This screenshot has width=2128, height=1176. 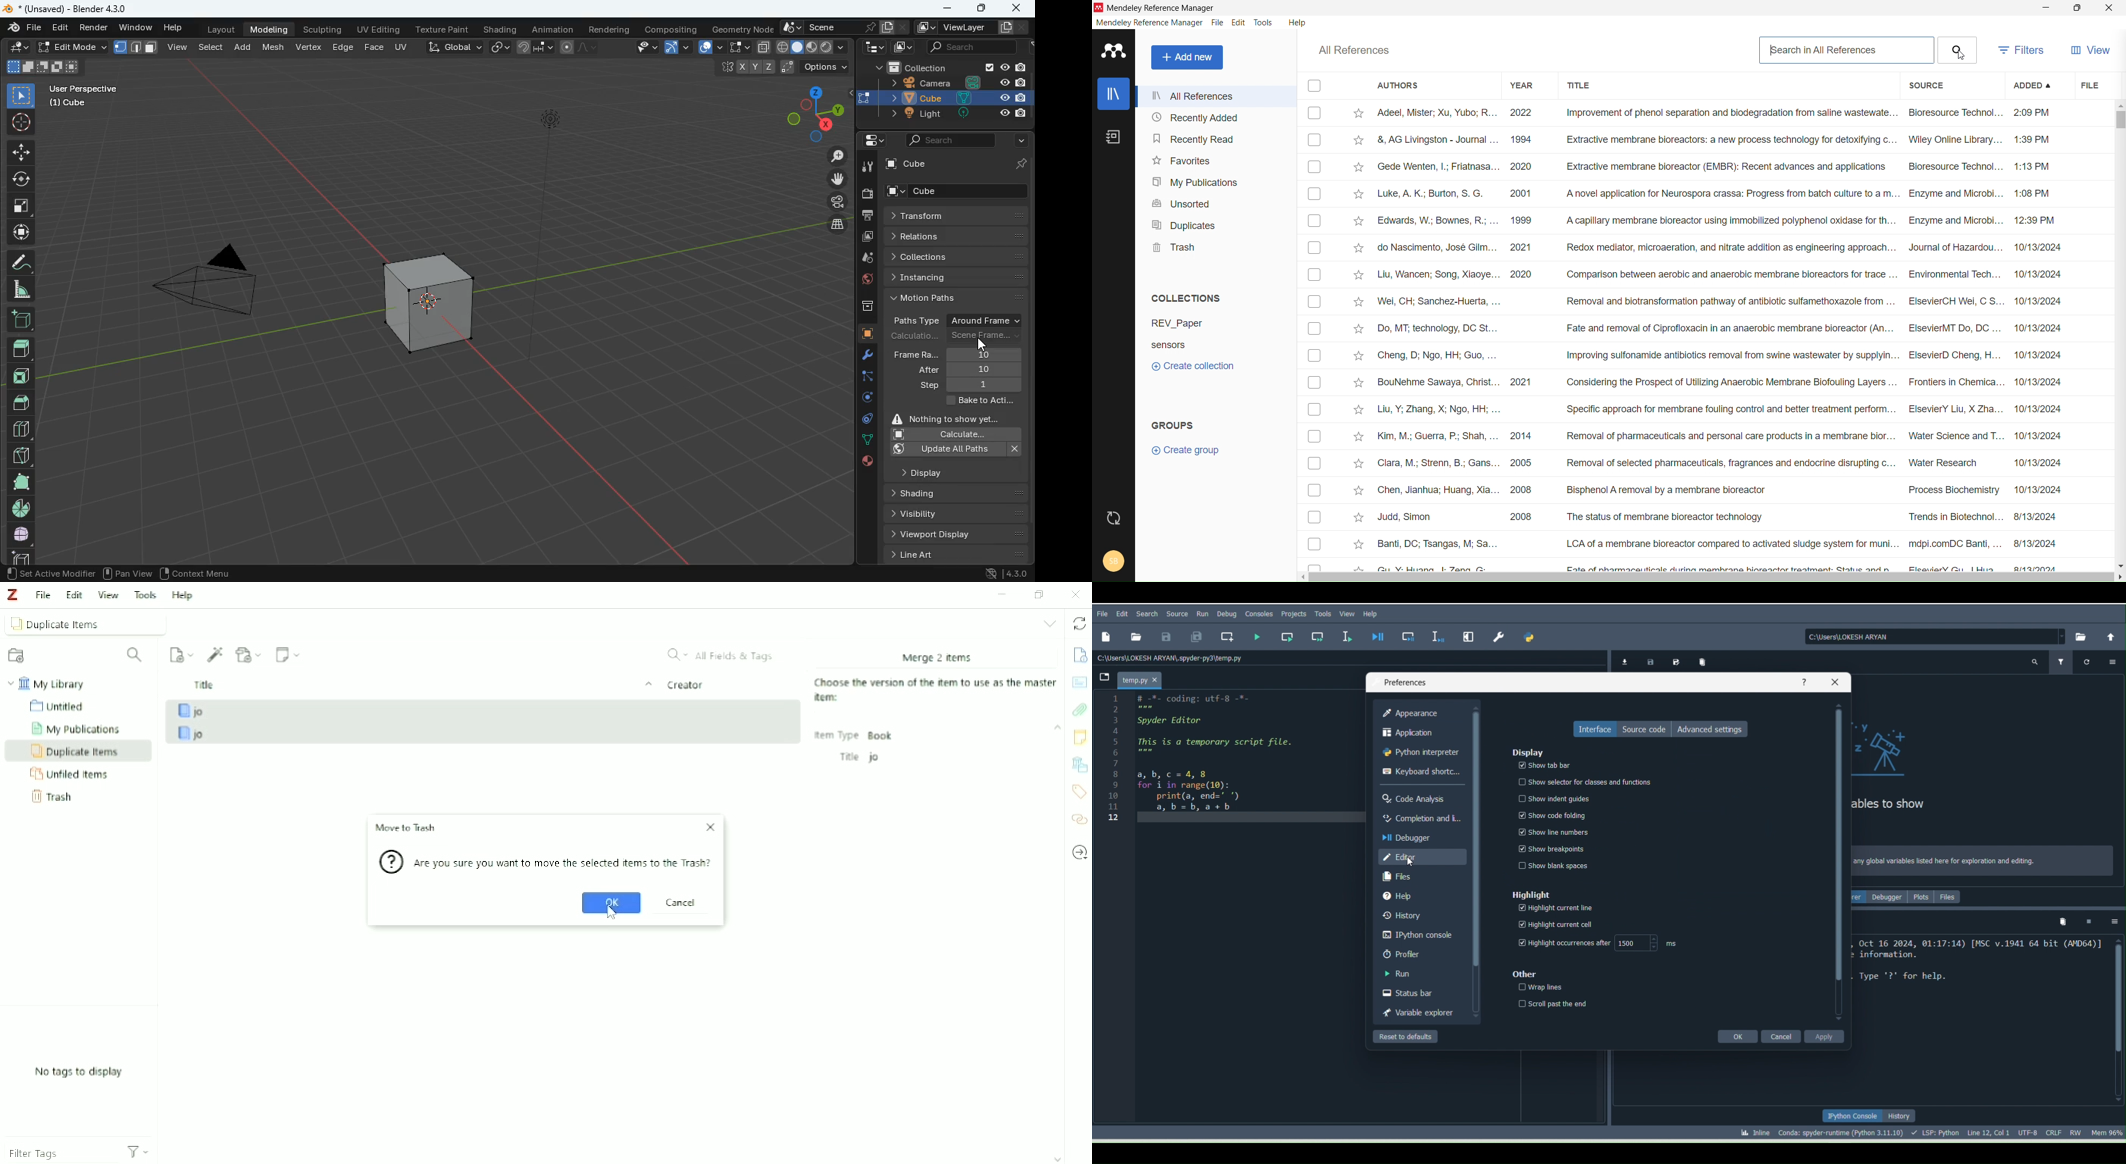 What do you see at coordinates (18, 656) in the screenshot?
I see `New Collection` at bounding box center [18, 656].